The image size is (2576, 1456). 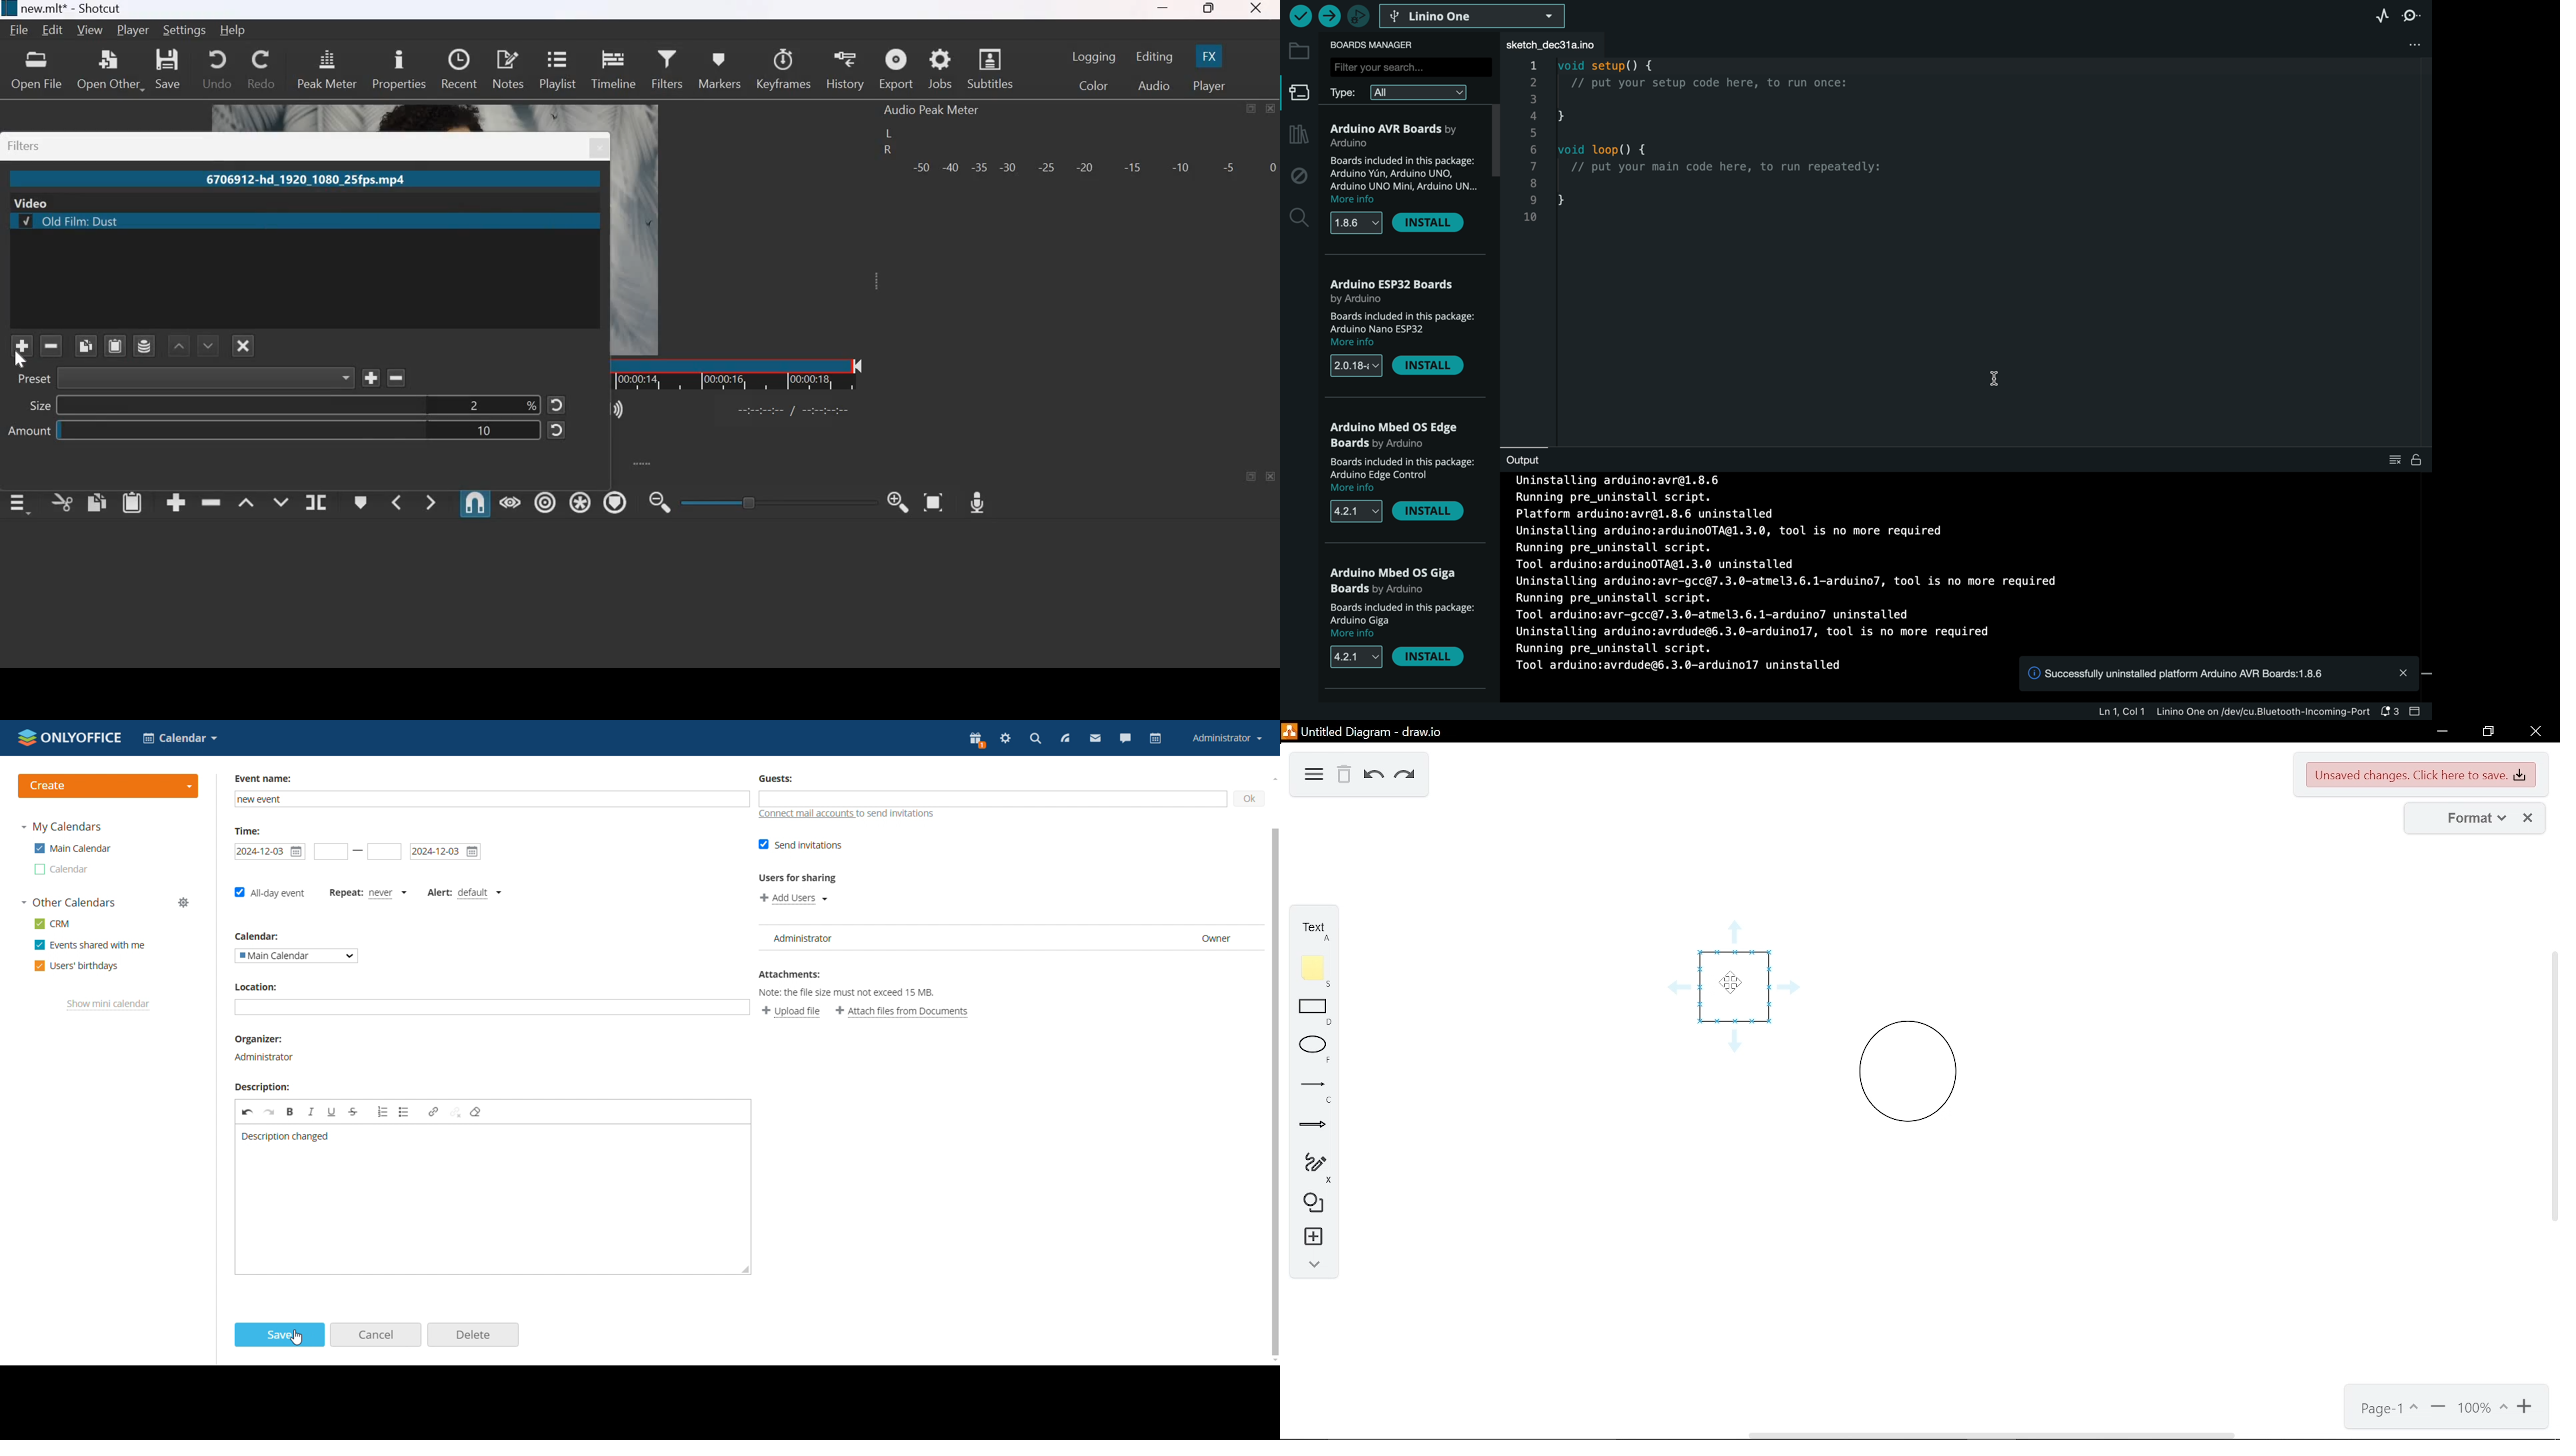 I want to click on Player, so click(x=1210, y=84).